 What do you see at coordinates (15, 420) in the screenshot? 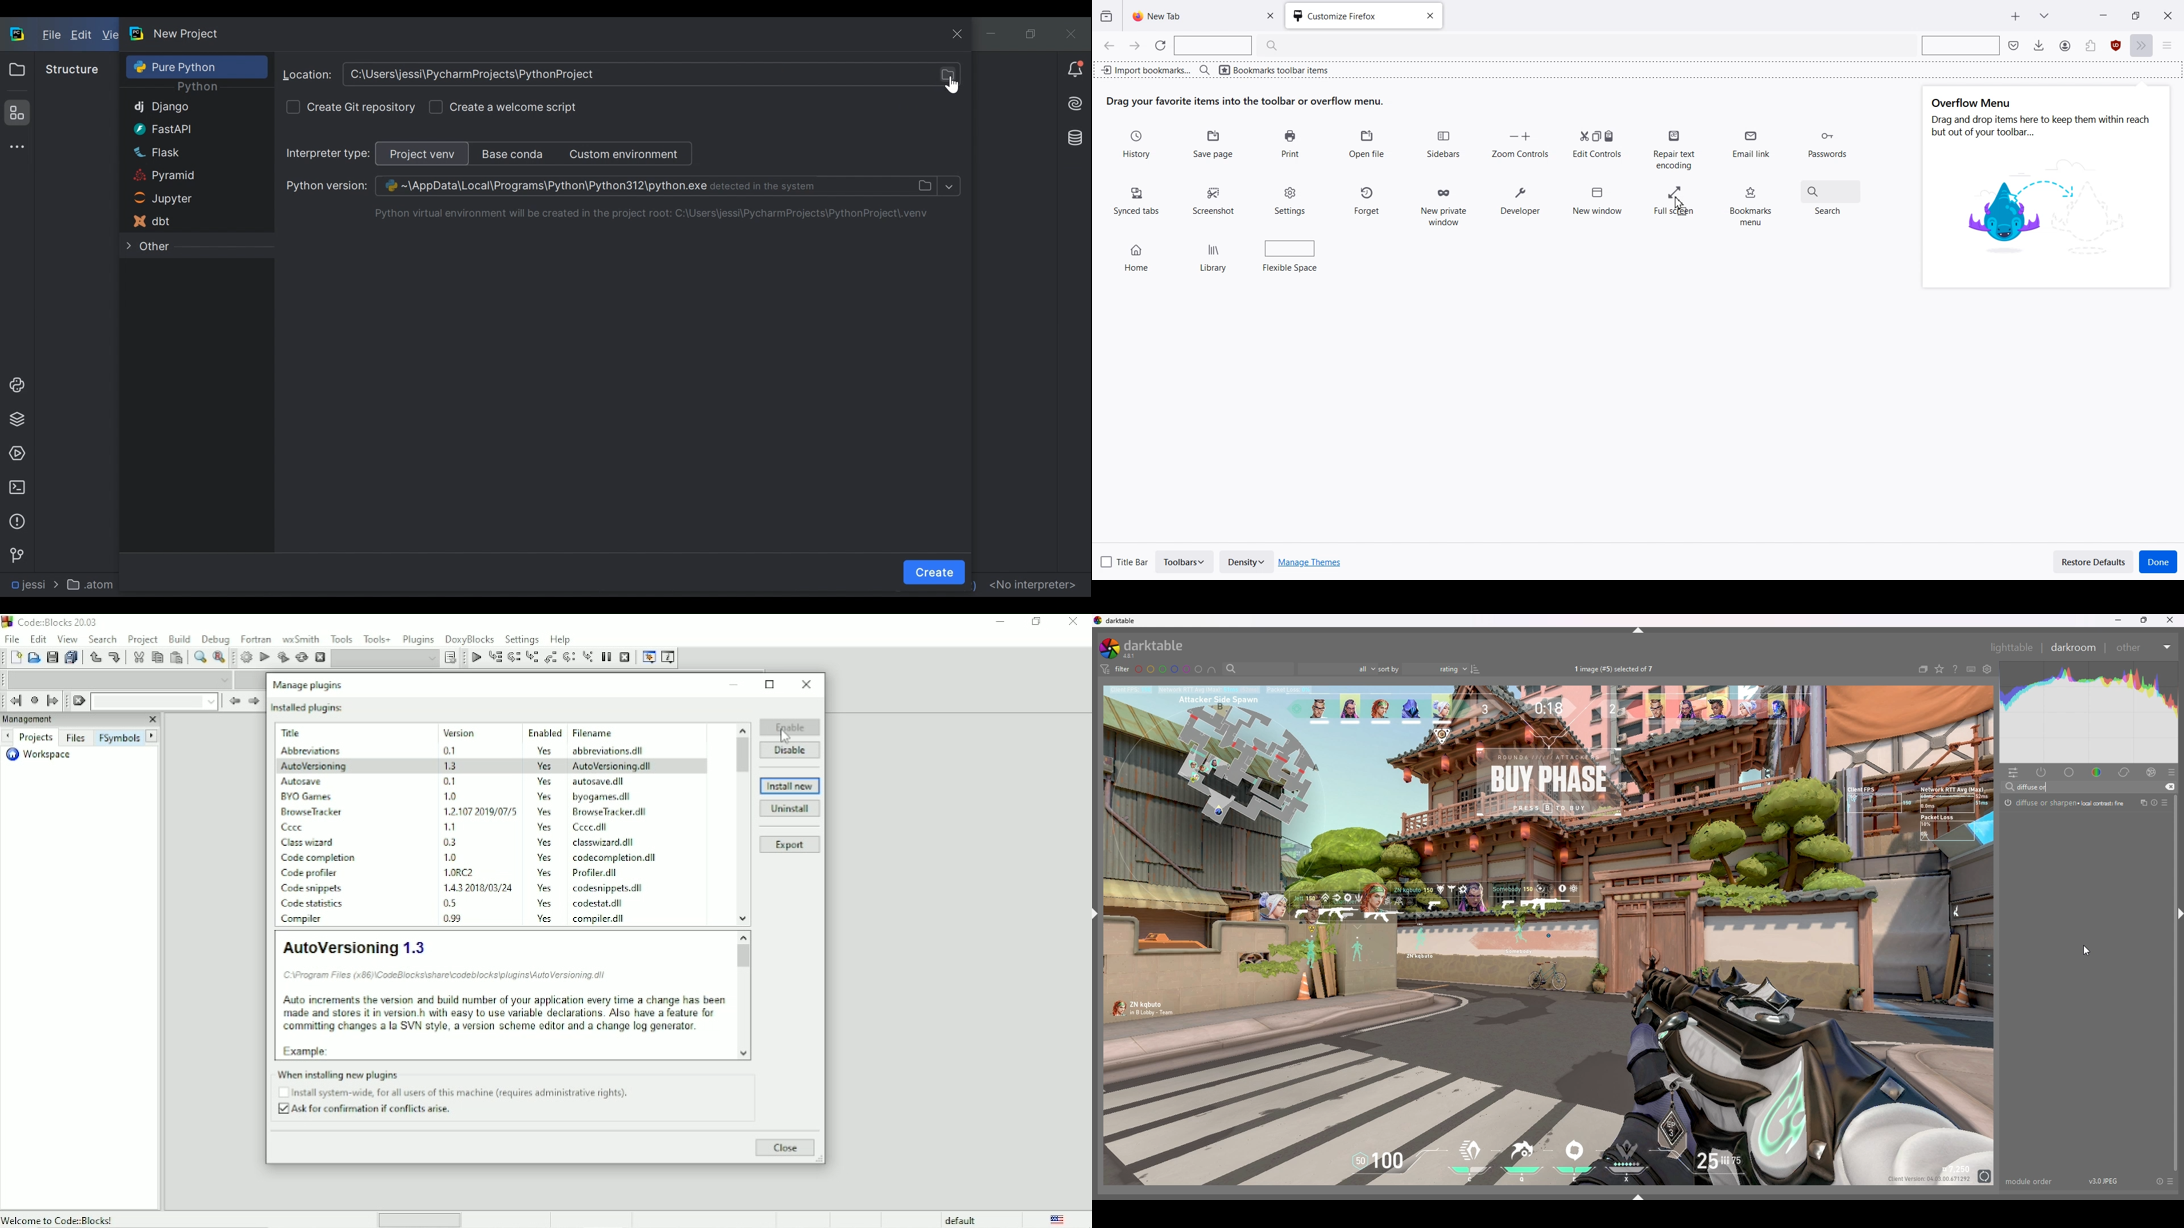
I see `Project Packages` at bounding box center [15, 420].